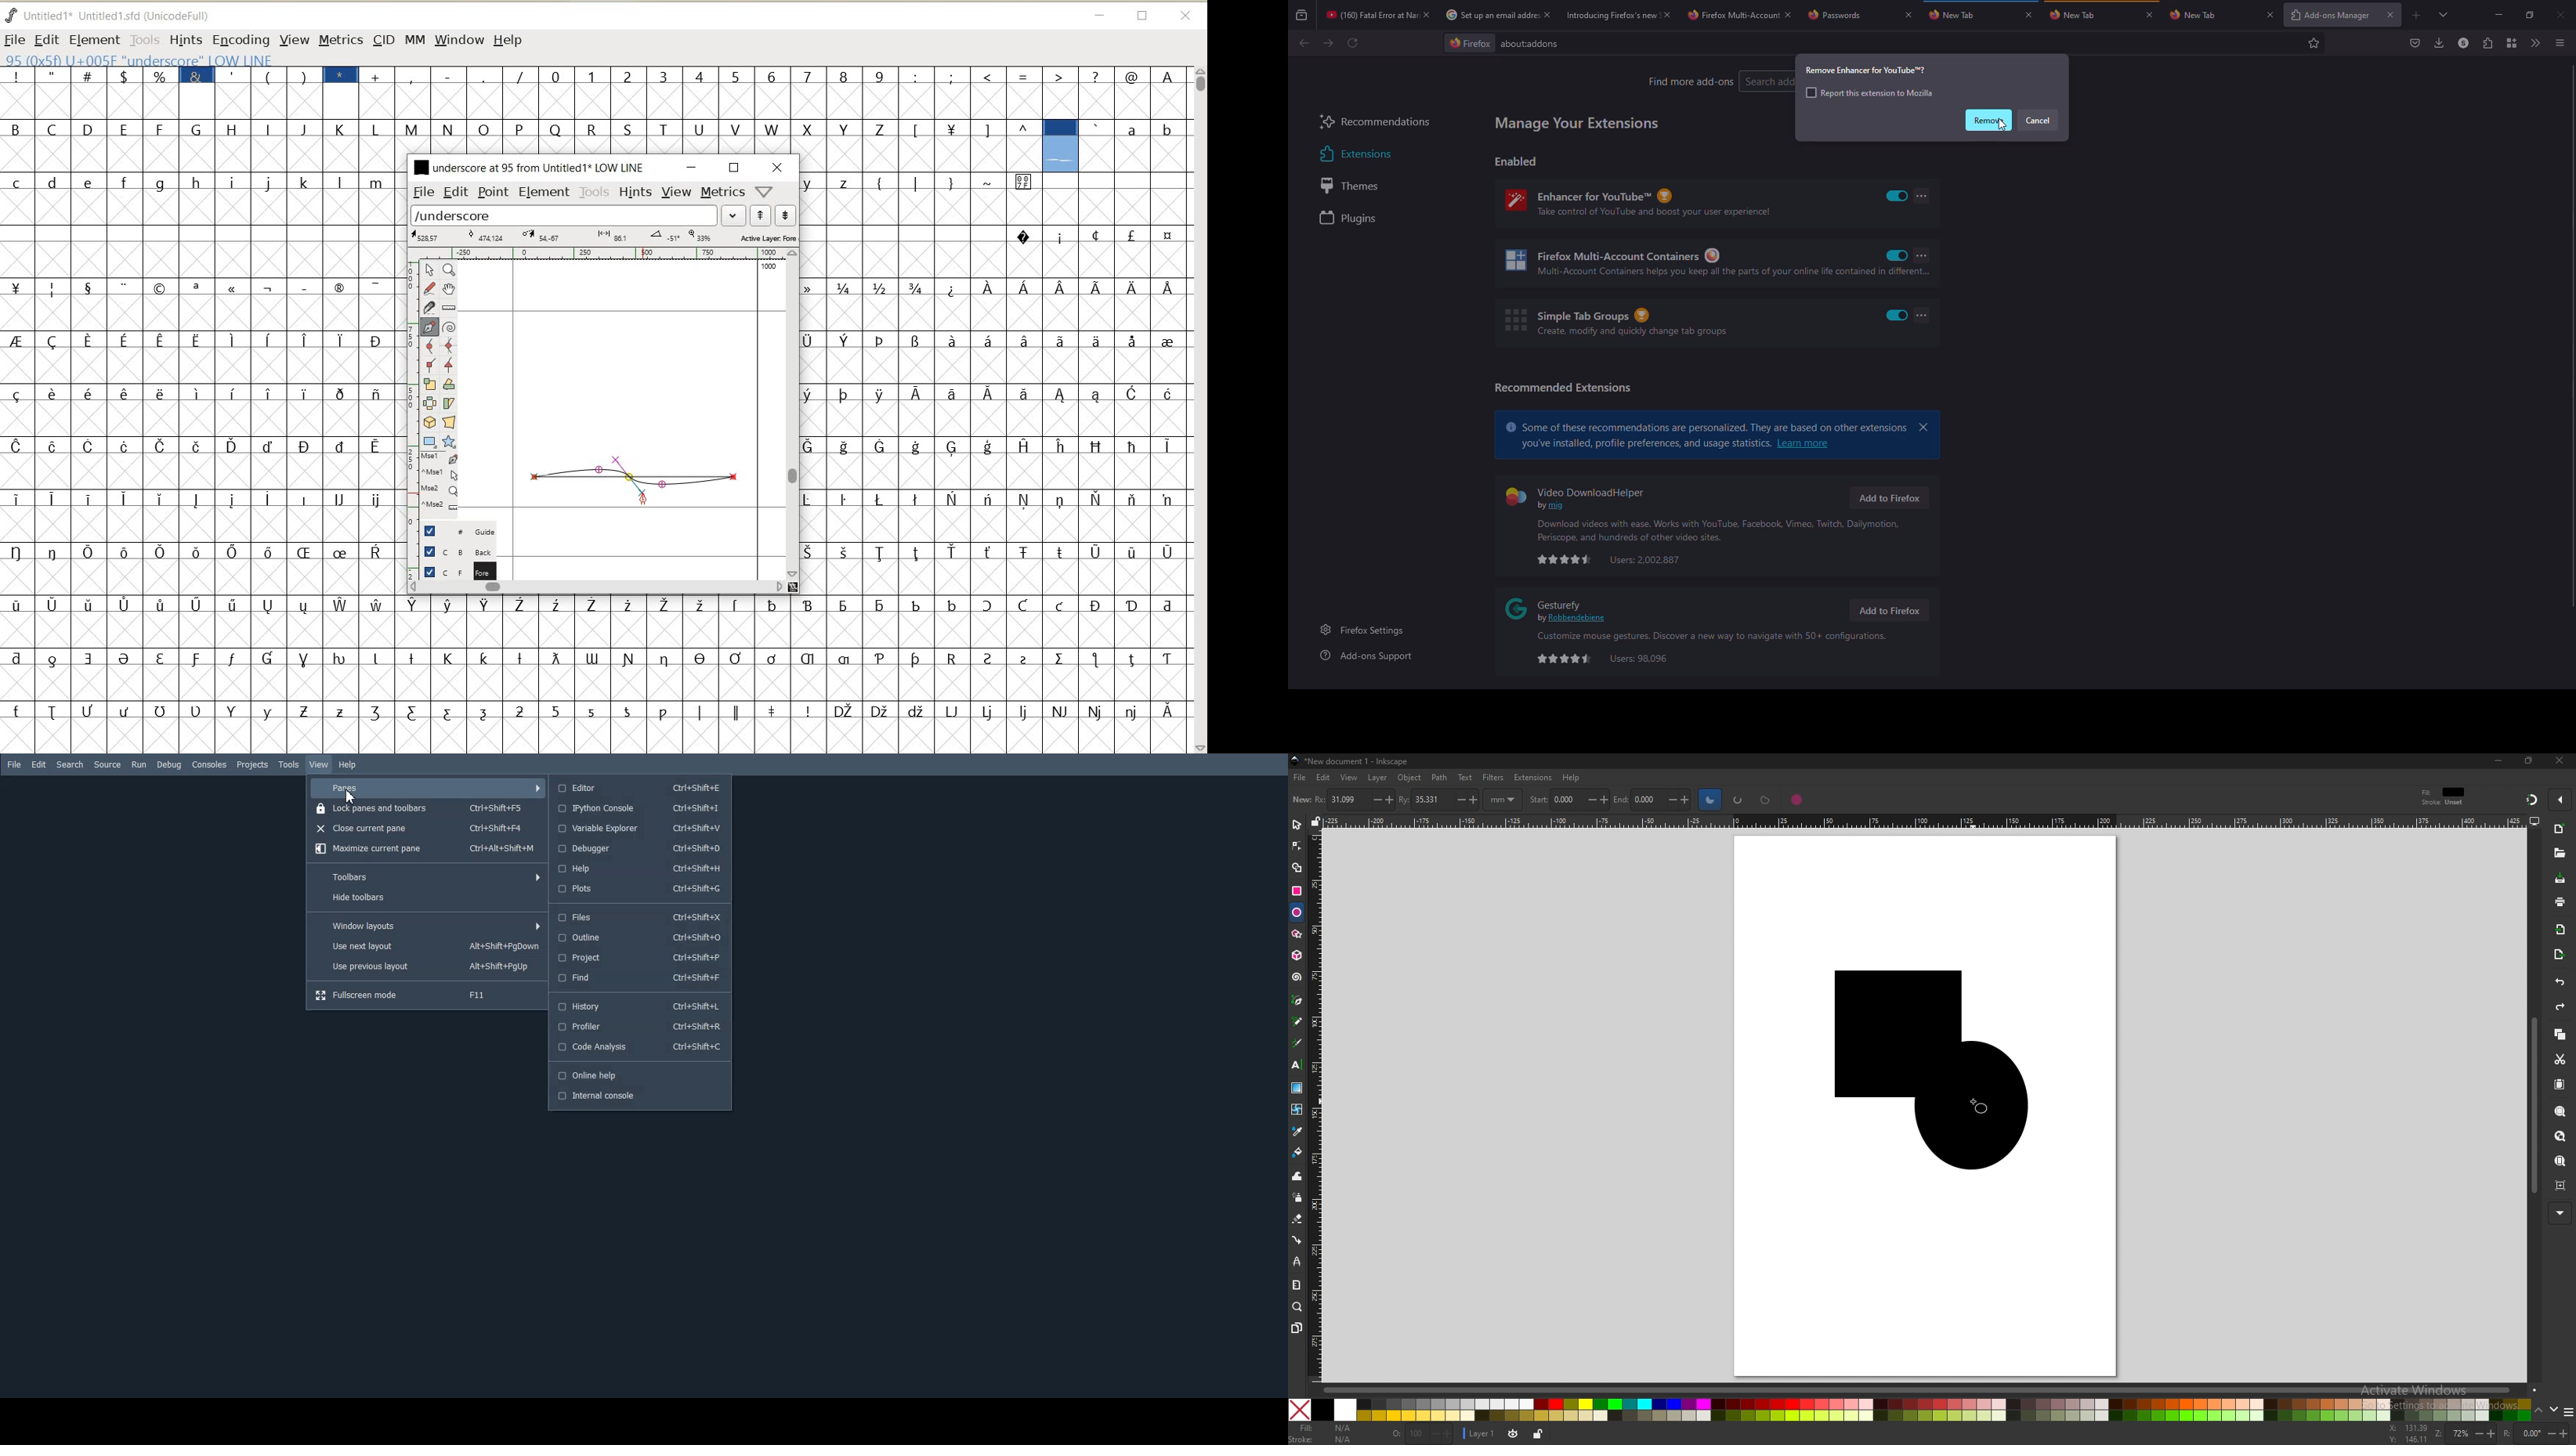 The width and height of the screenshot is (2576, 1456). Describe the element at coordinates (2270, 14) in the screenshot. I see `close` at that location.